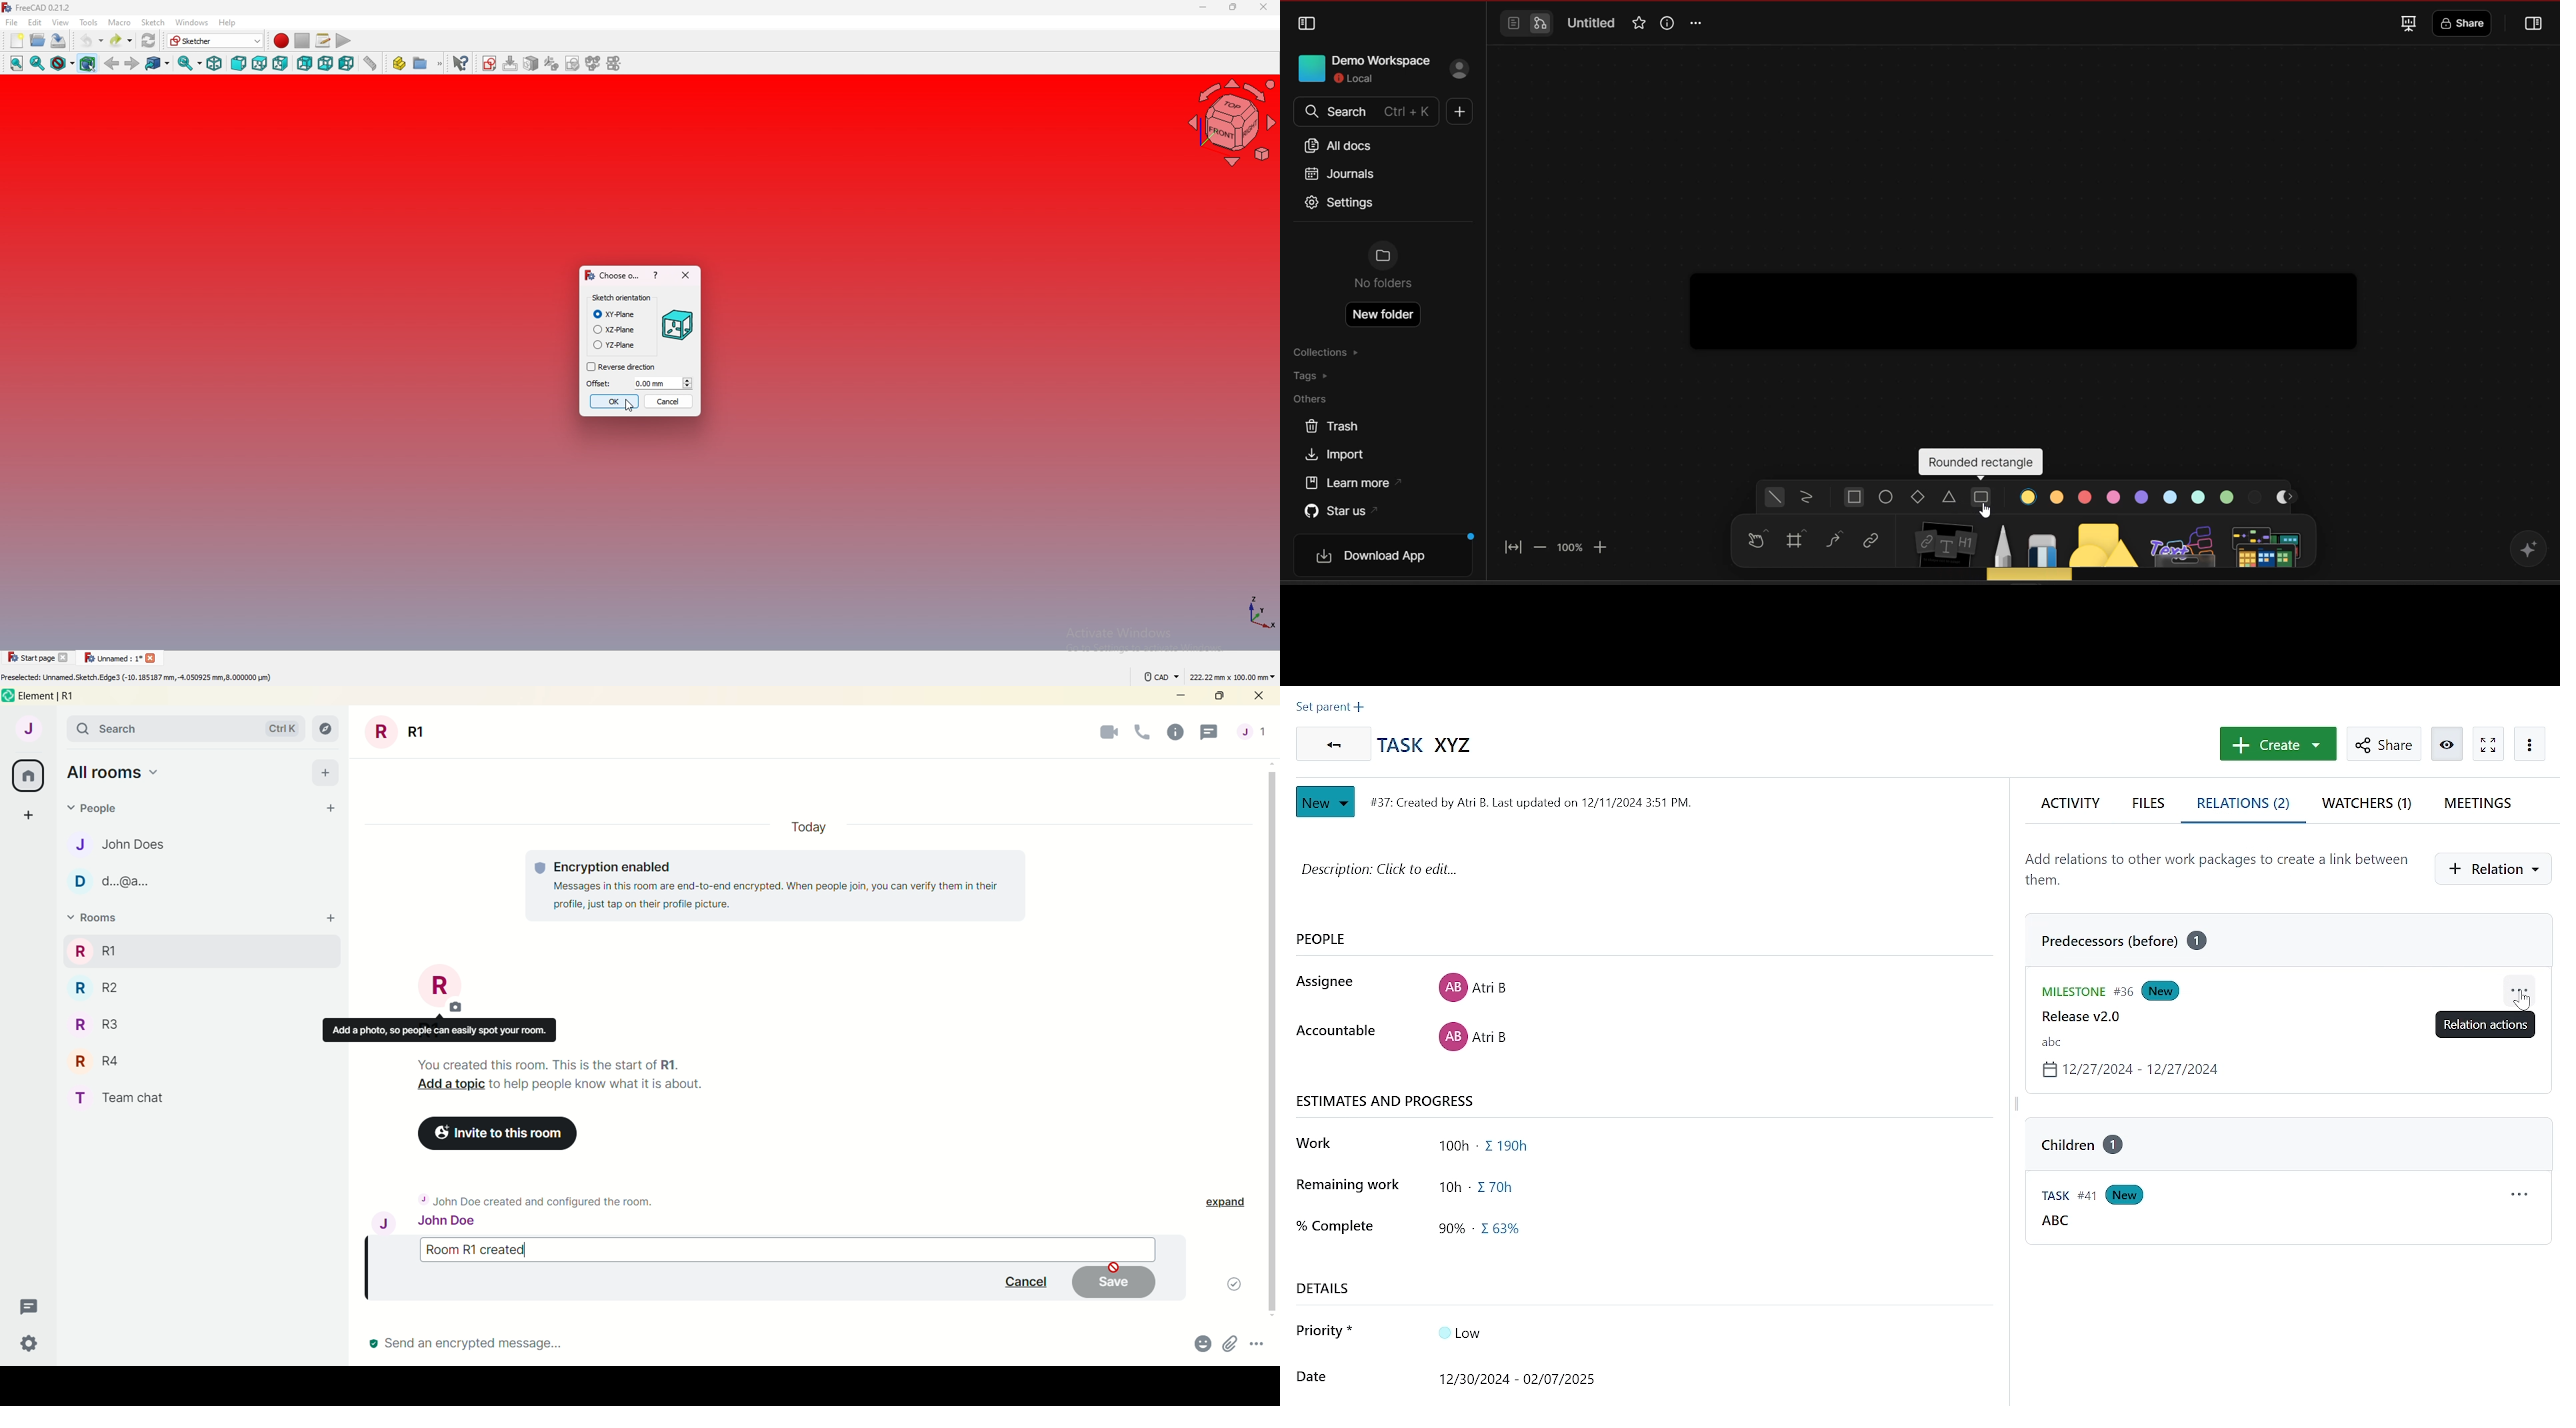 This screenshot has height=1428, width=2576. I want to click on windows, so click(191, 22).